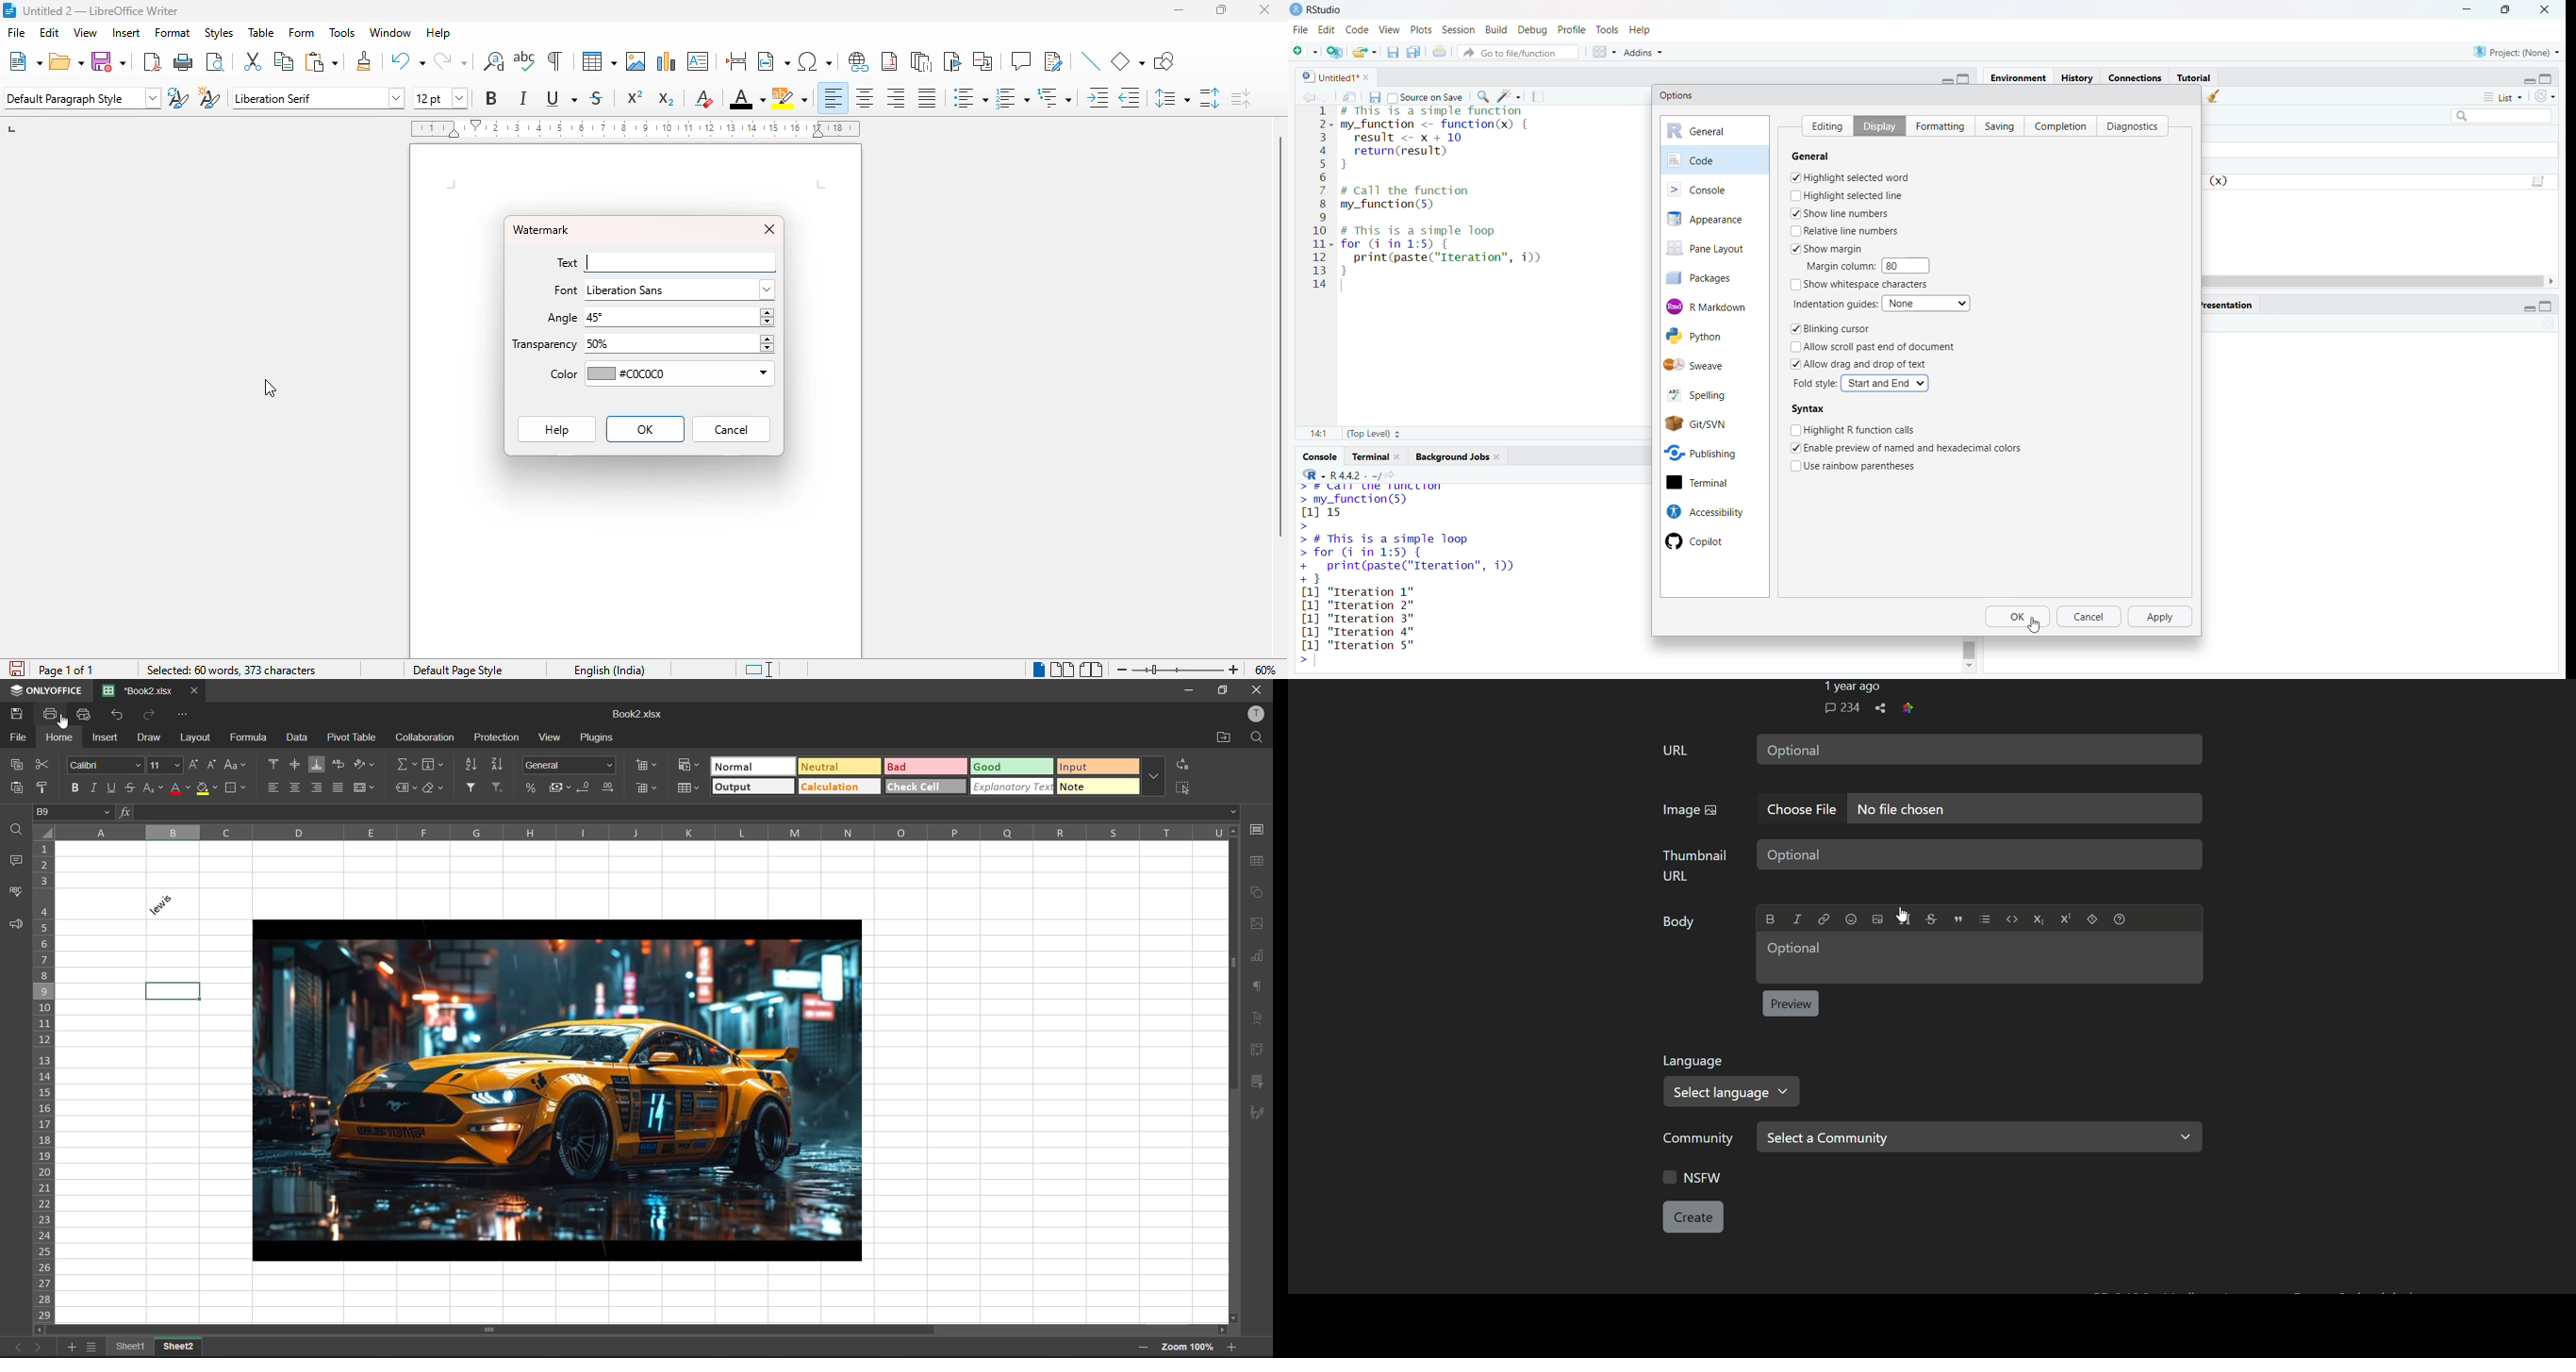 Image resolution: width=2576 pixels, height=1372 pixels. What do you see at coordinates (1510, 96) in the screenshot?
I see `code tools` at bounding box center [1510, 96].